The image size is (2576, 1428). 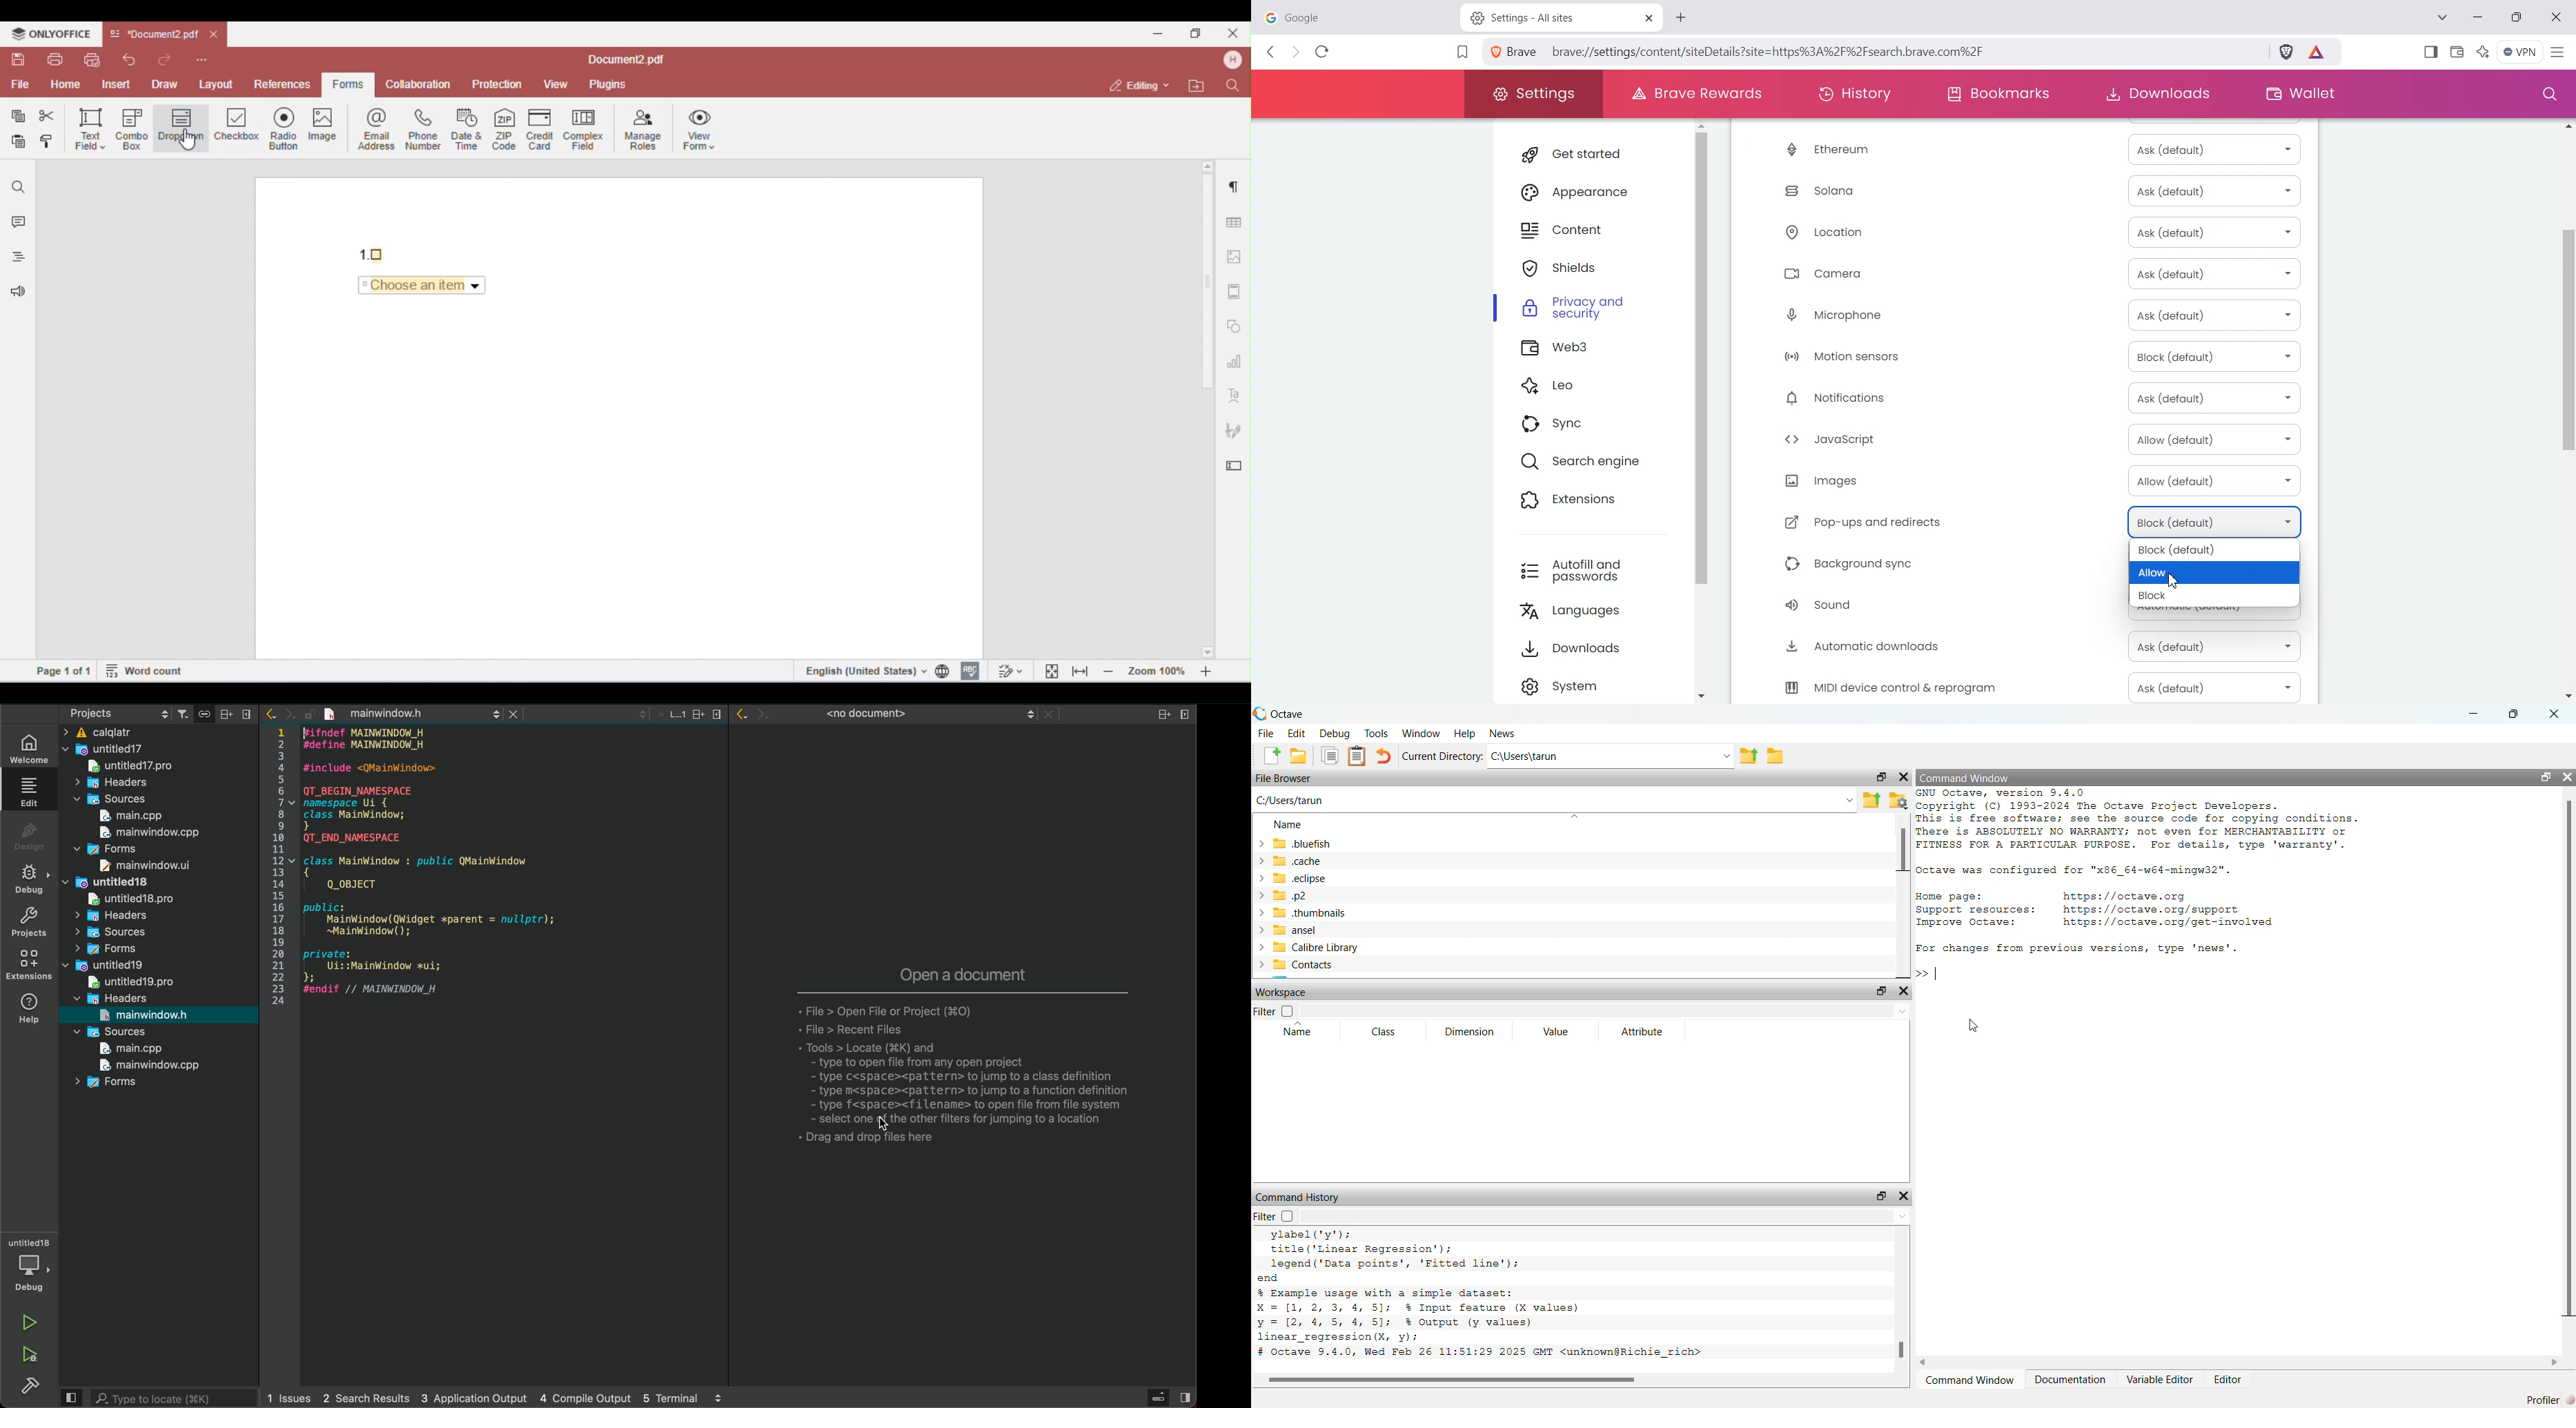 I want to click on 4 compile output, so click(x=582, y=1397).